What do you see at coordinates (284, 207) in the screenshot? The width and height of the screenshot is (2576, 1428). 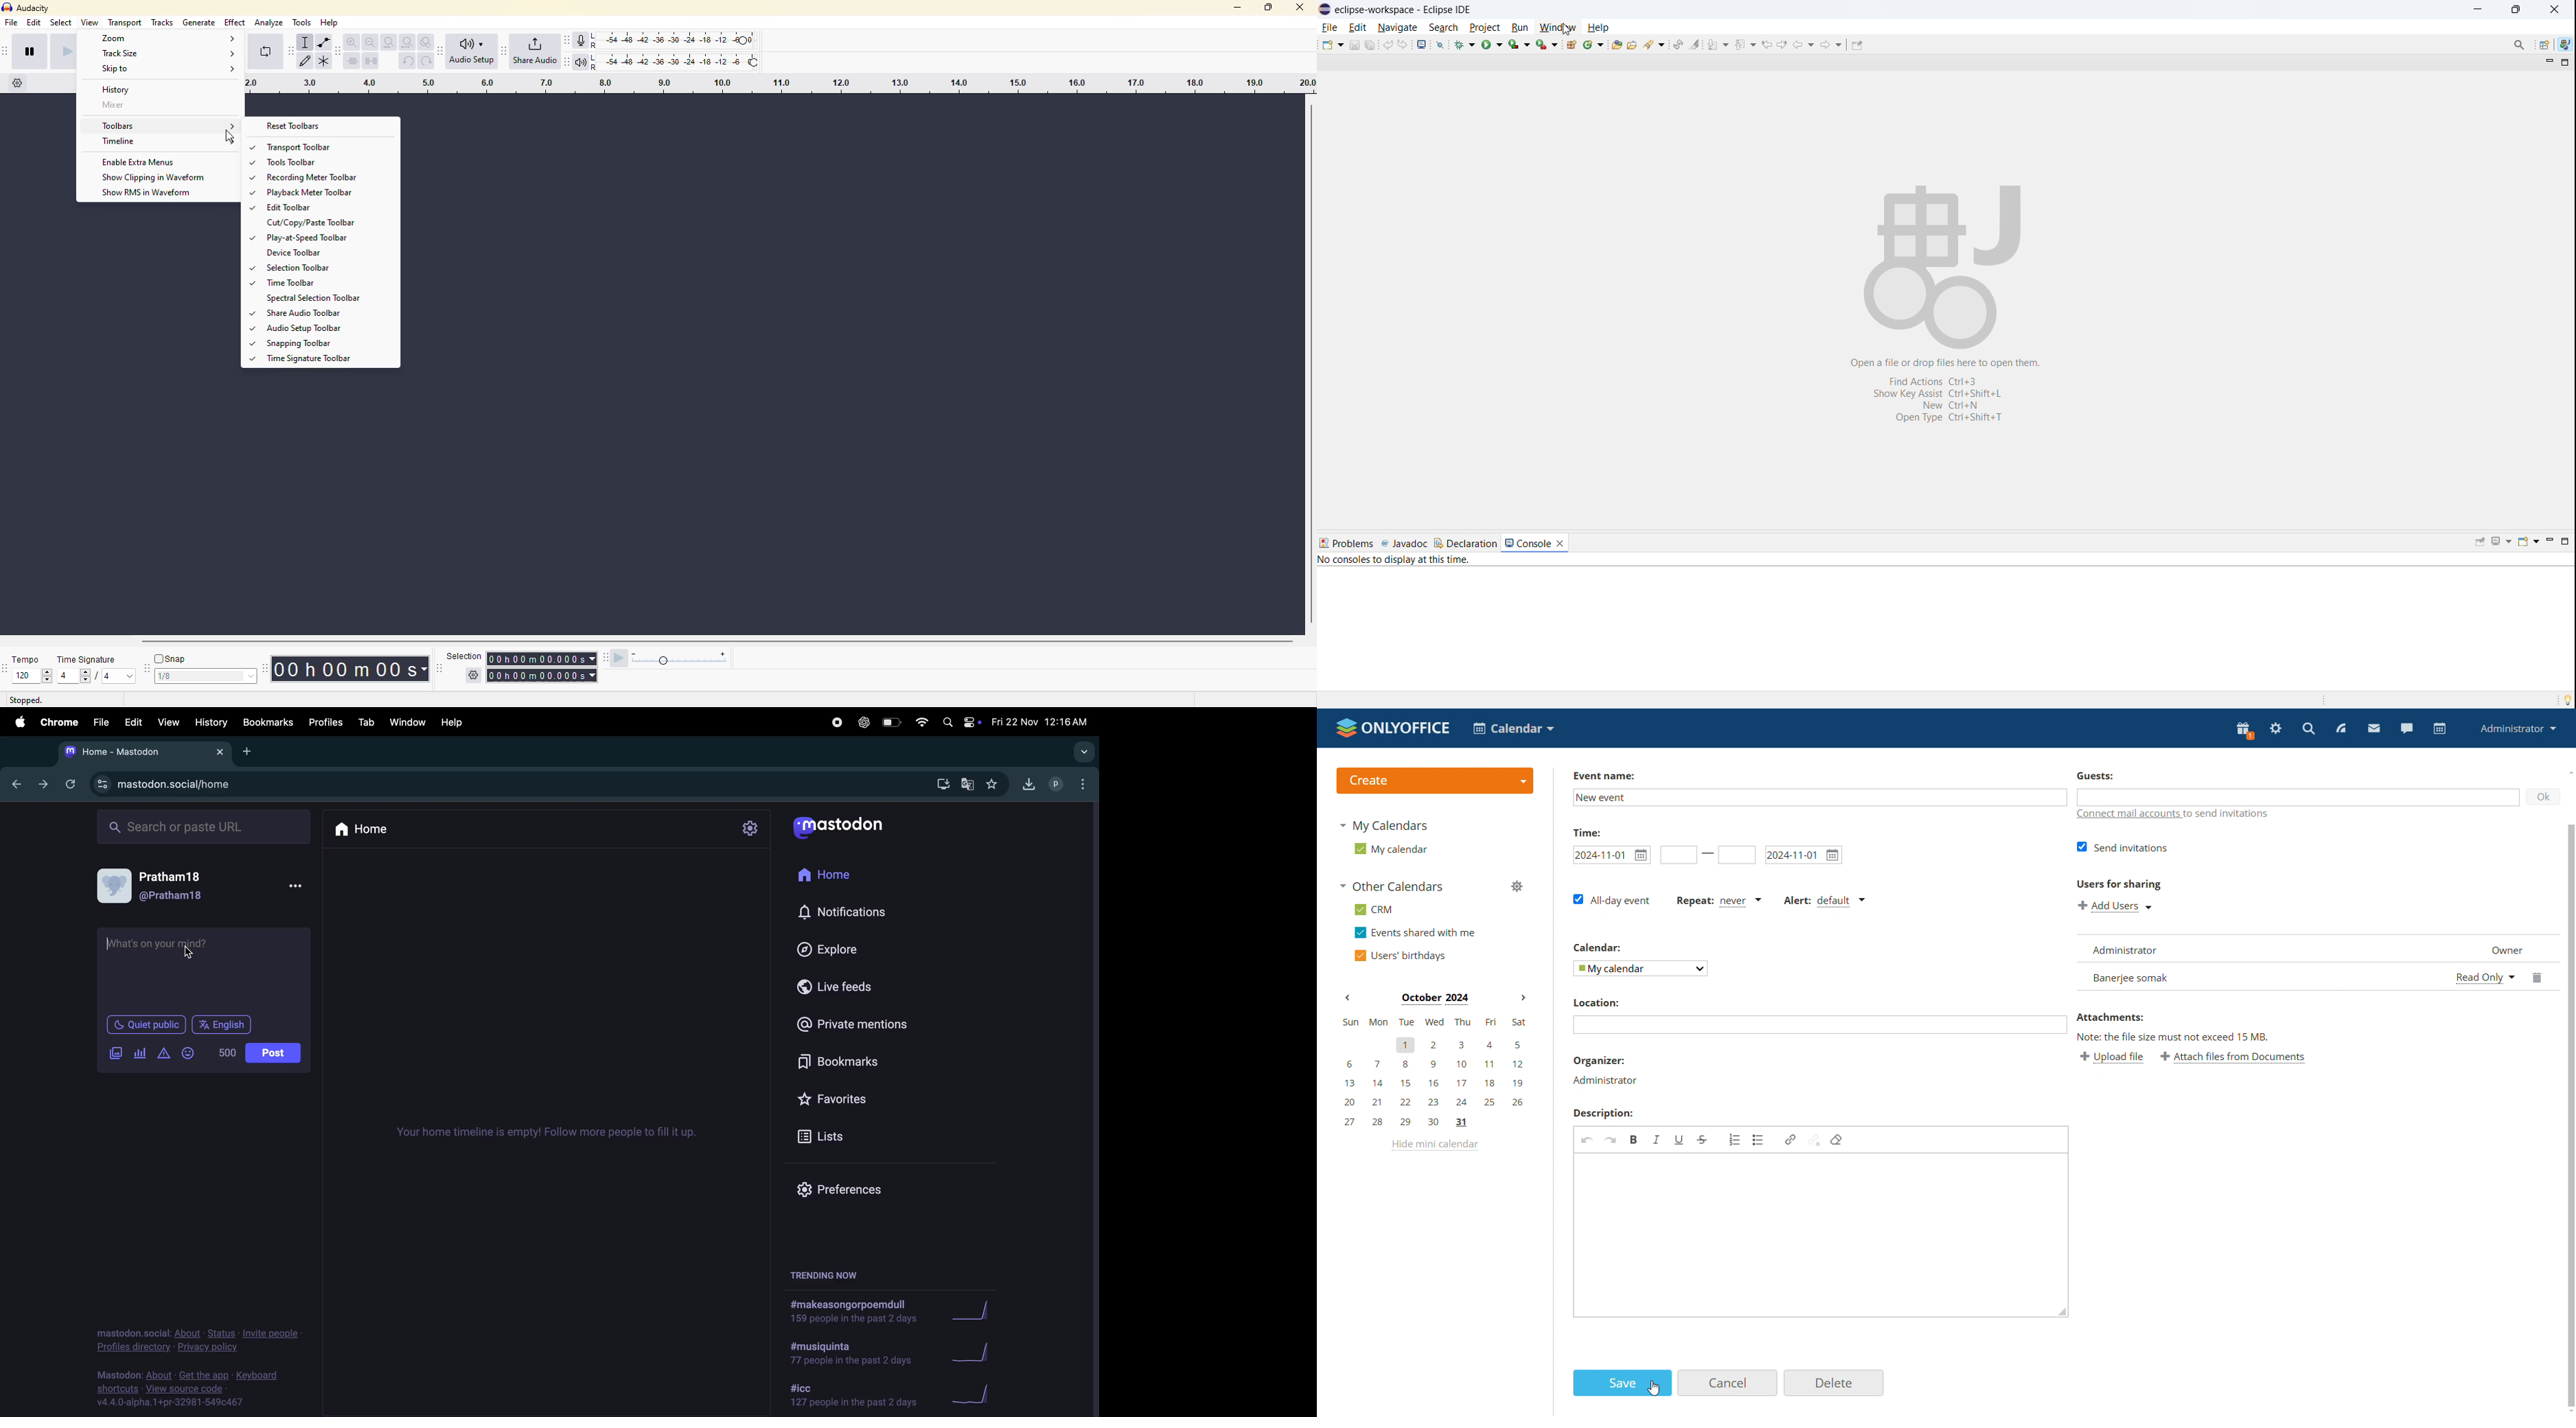 I see `edit toolbar` at bounding box center [284, 207].